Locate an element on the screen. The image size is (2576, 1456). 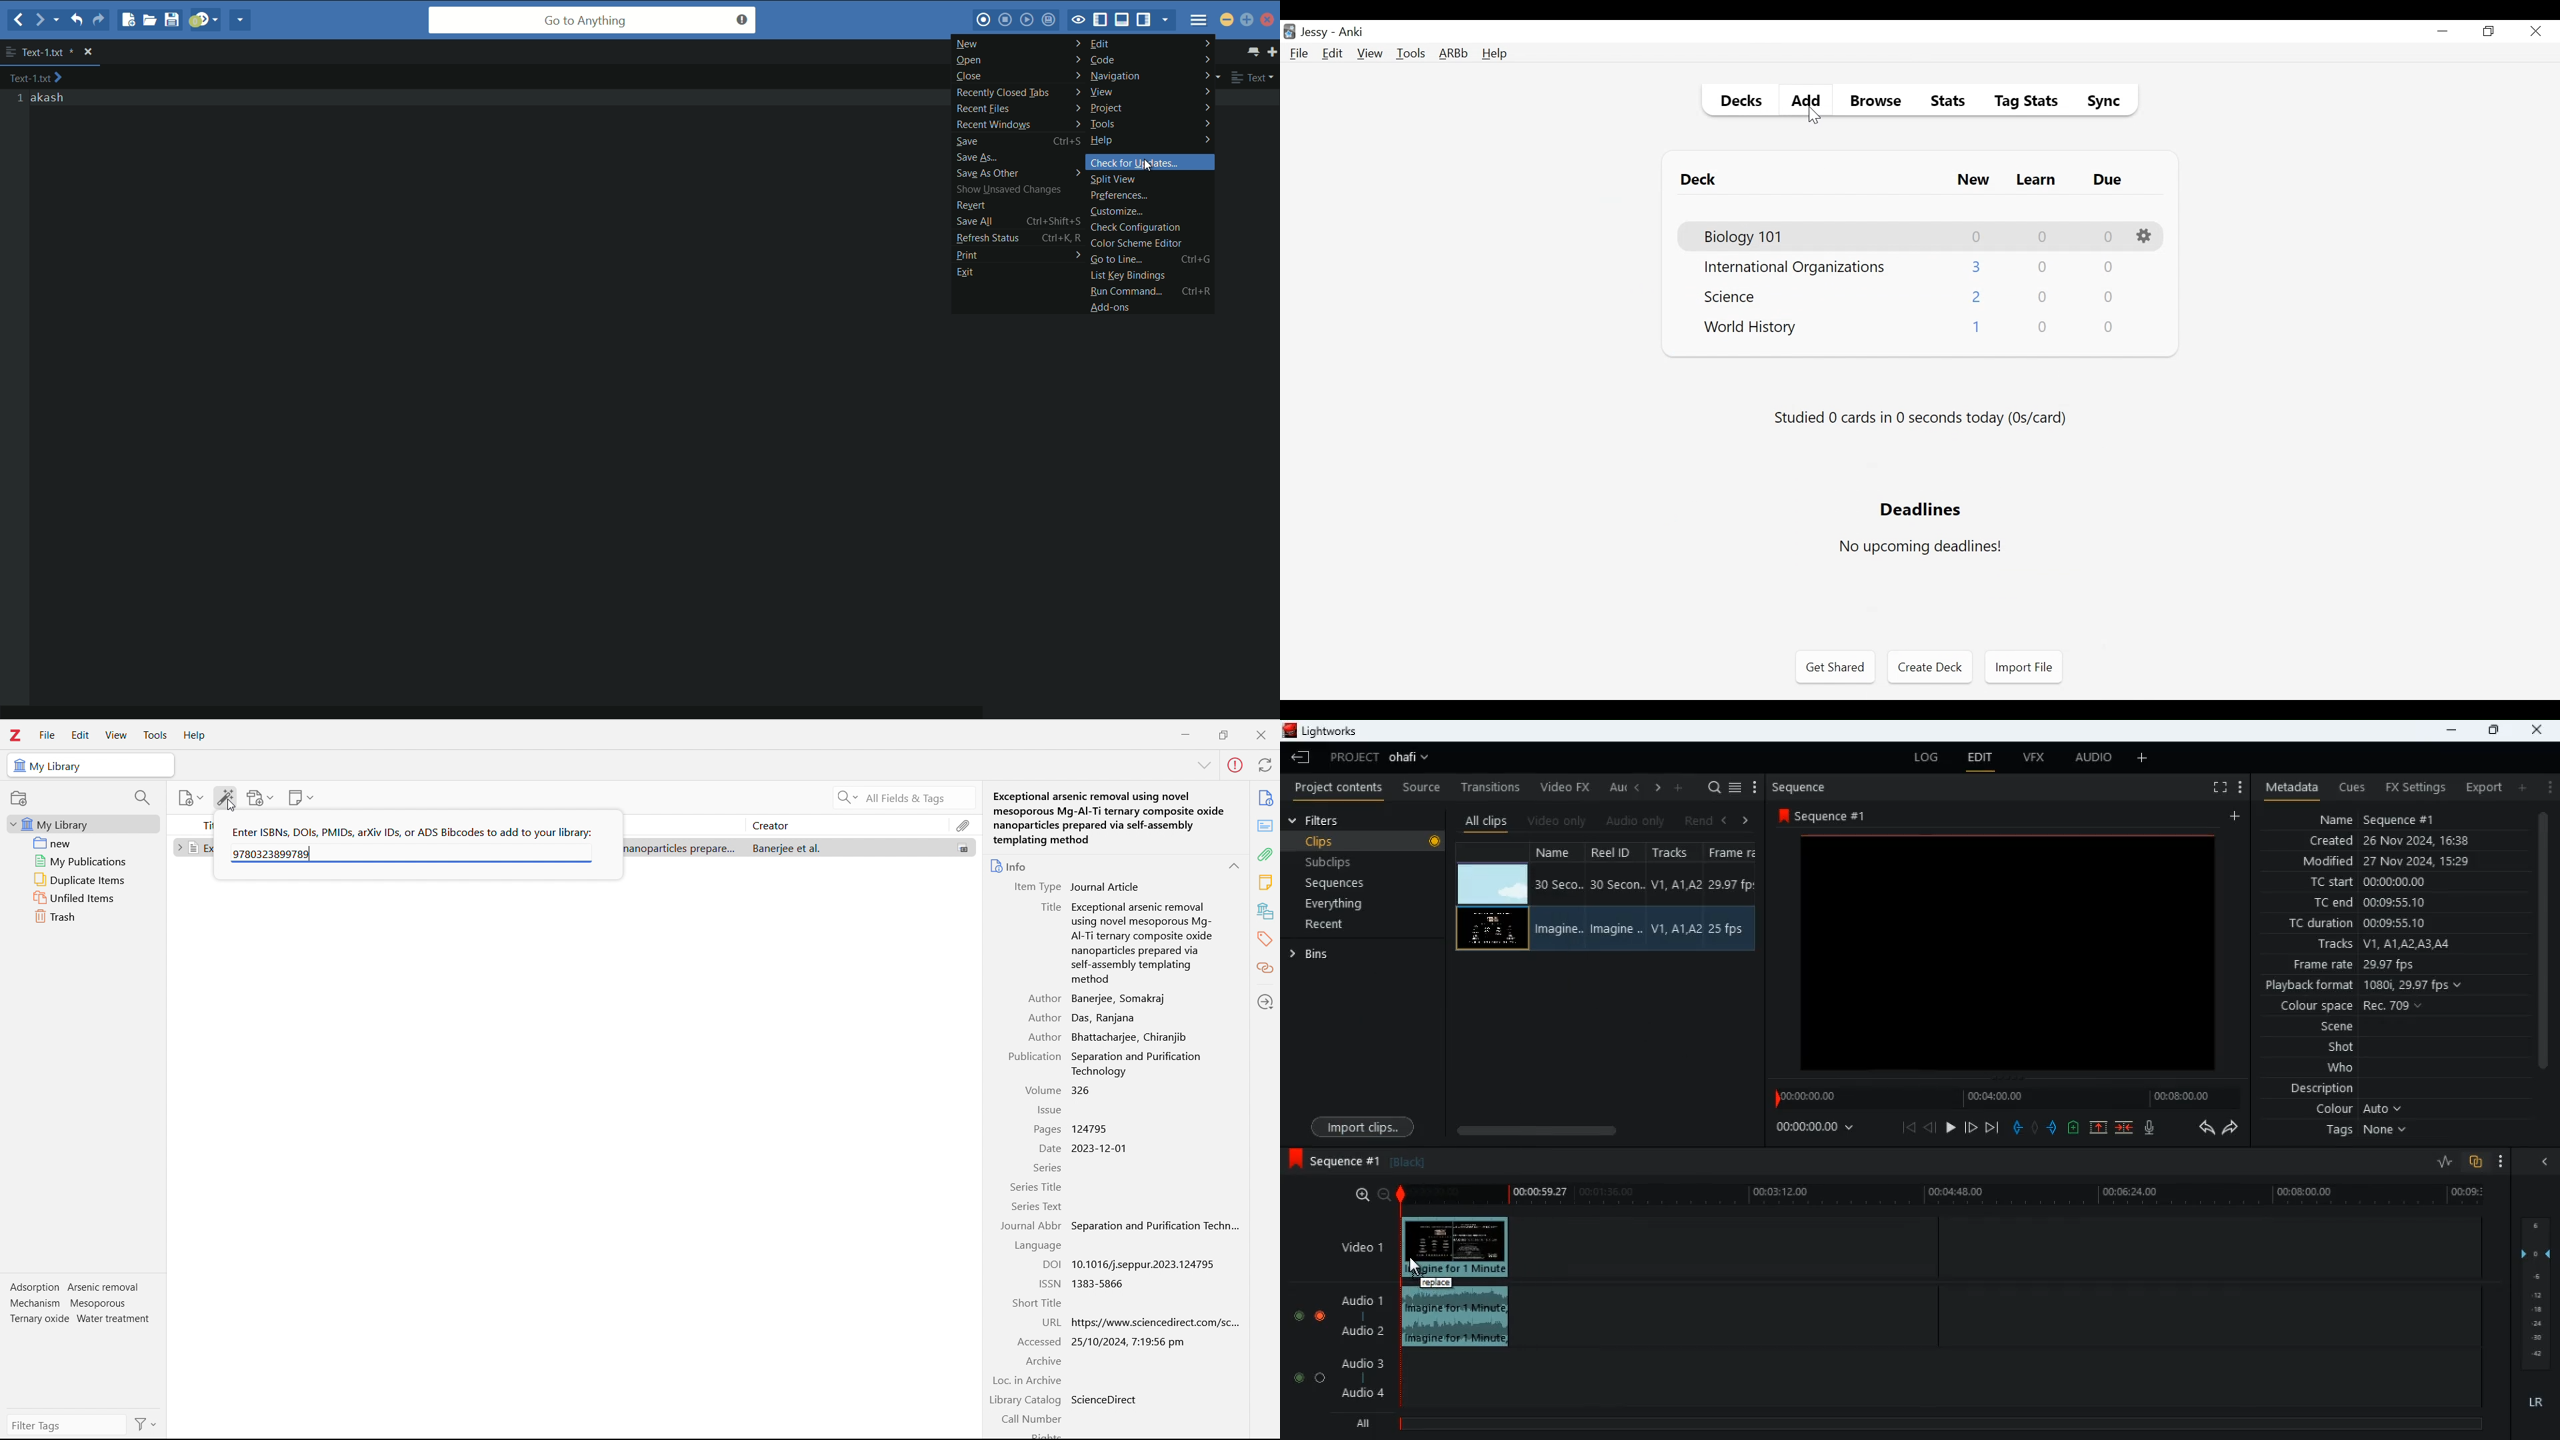
Import File is located at coordinates (2023, 667).